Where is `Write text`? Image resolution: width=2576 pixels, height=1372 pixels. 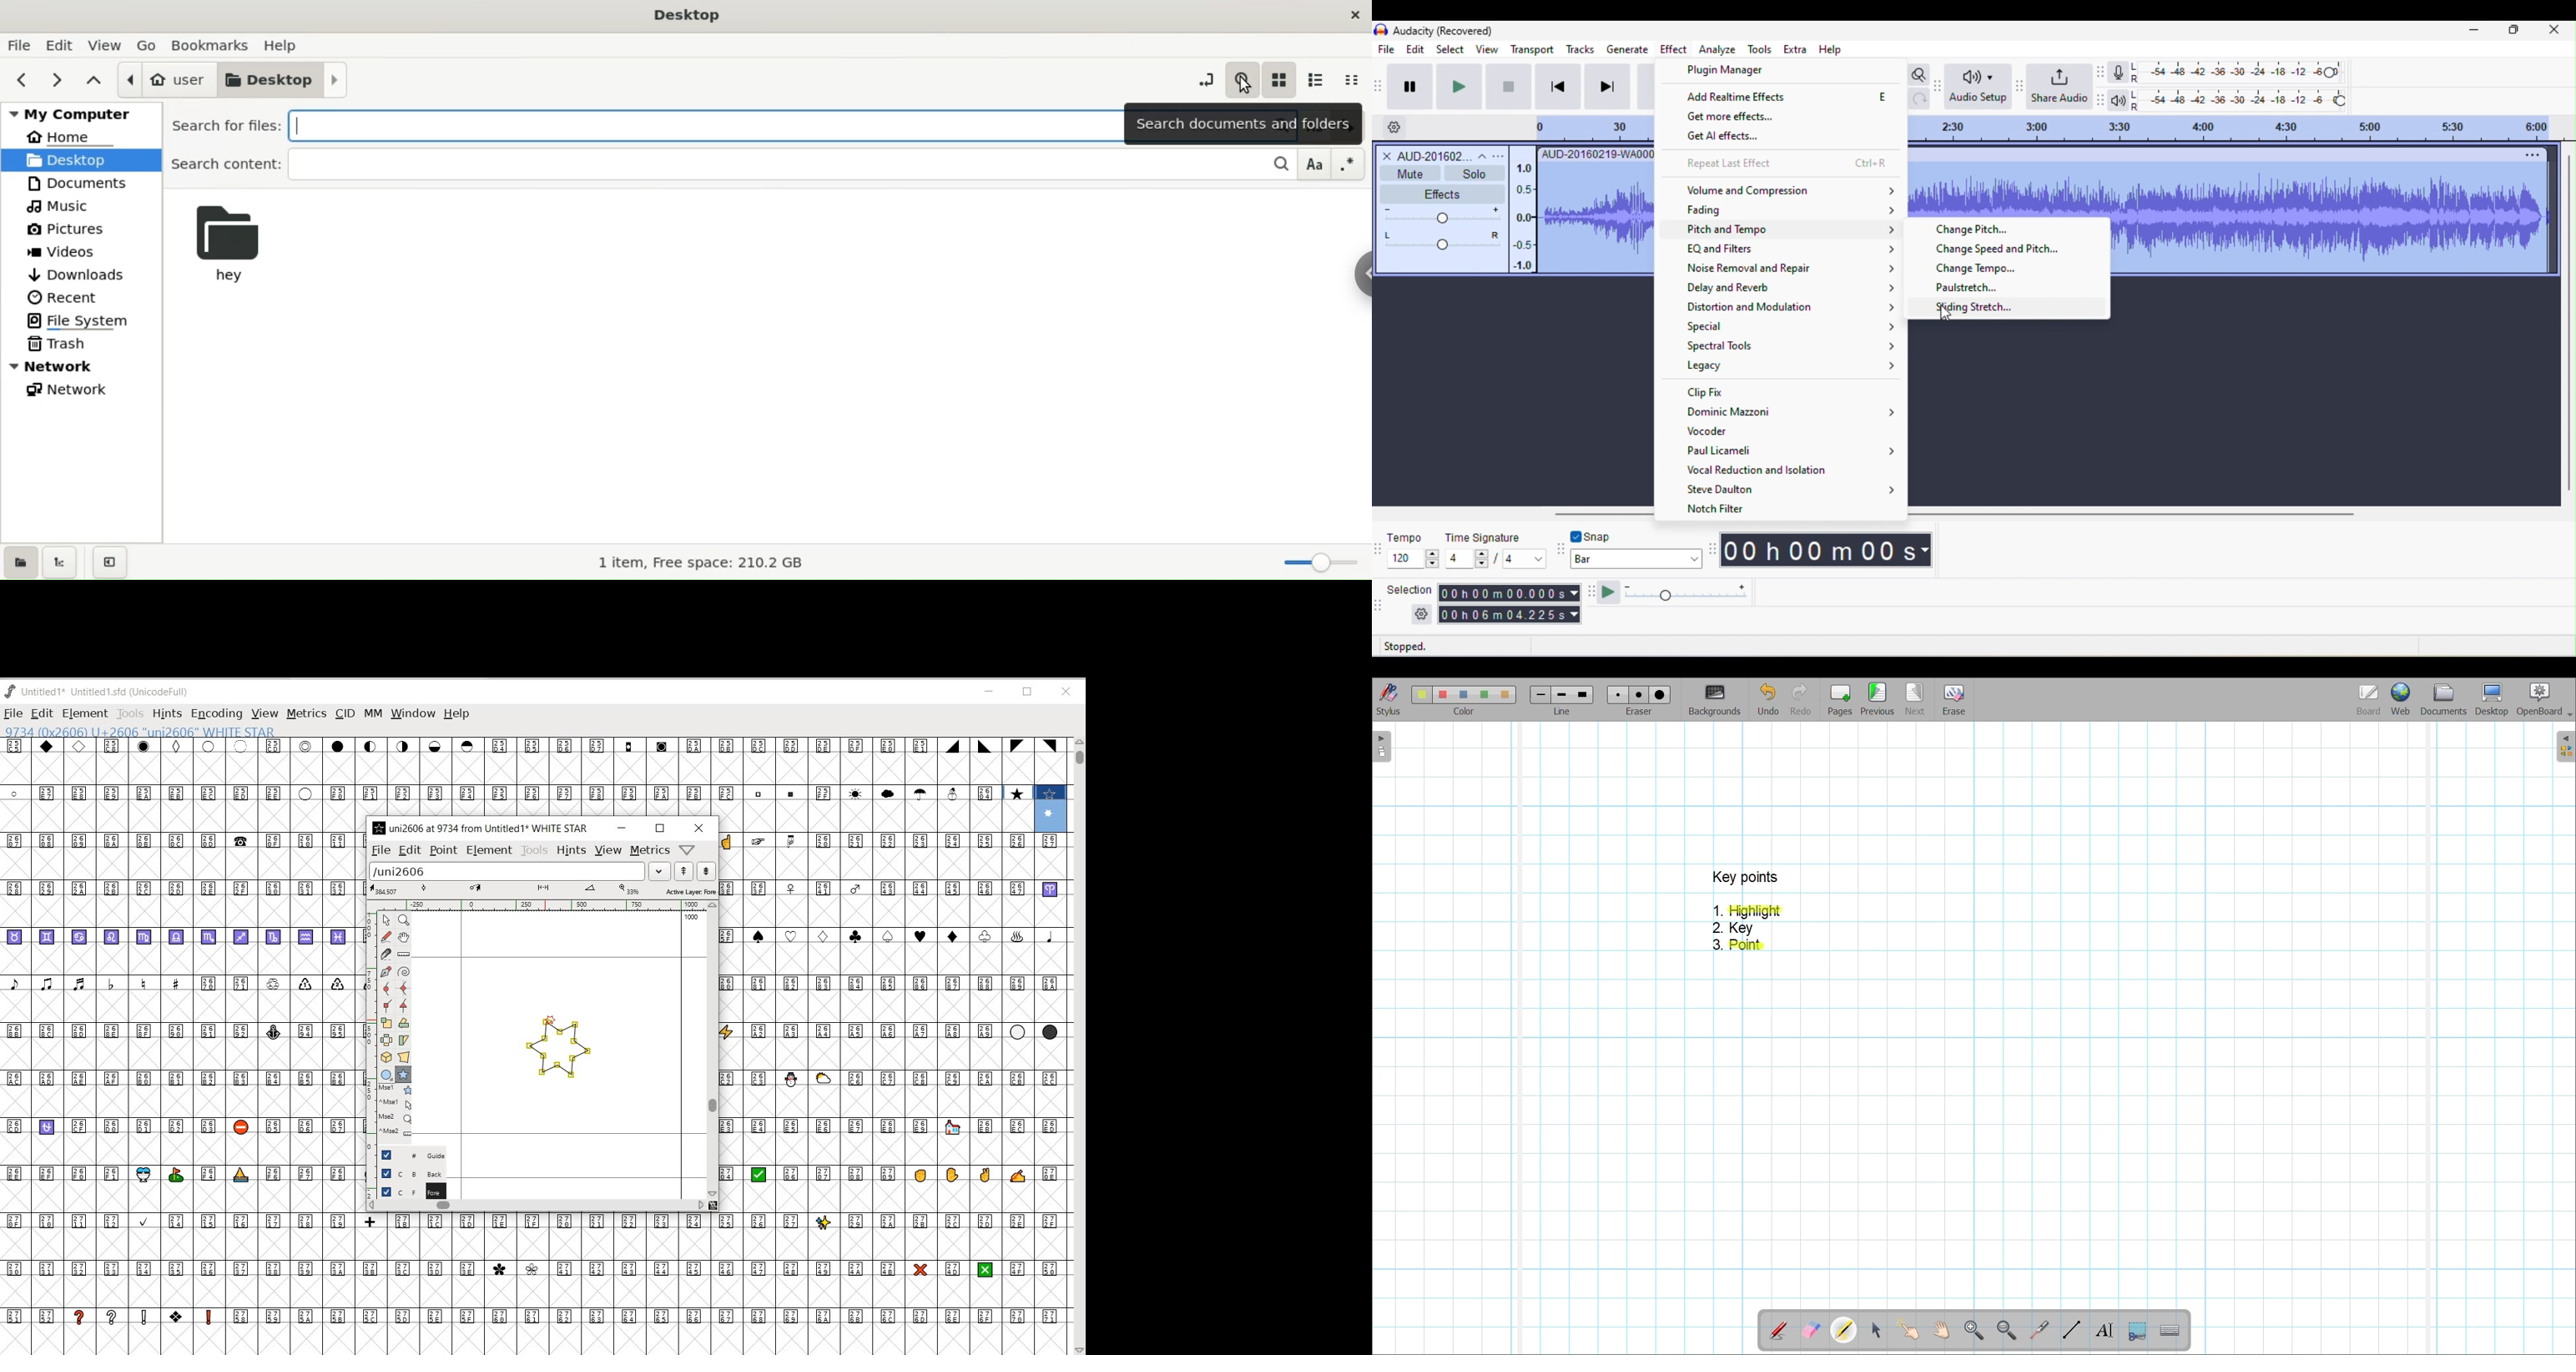
Write text is located at coordinates (2104, 1331).